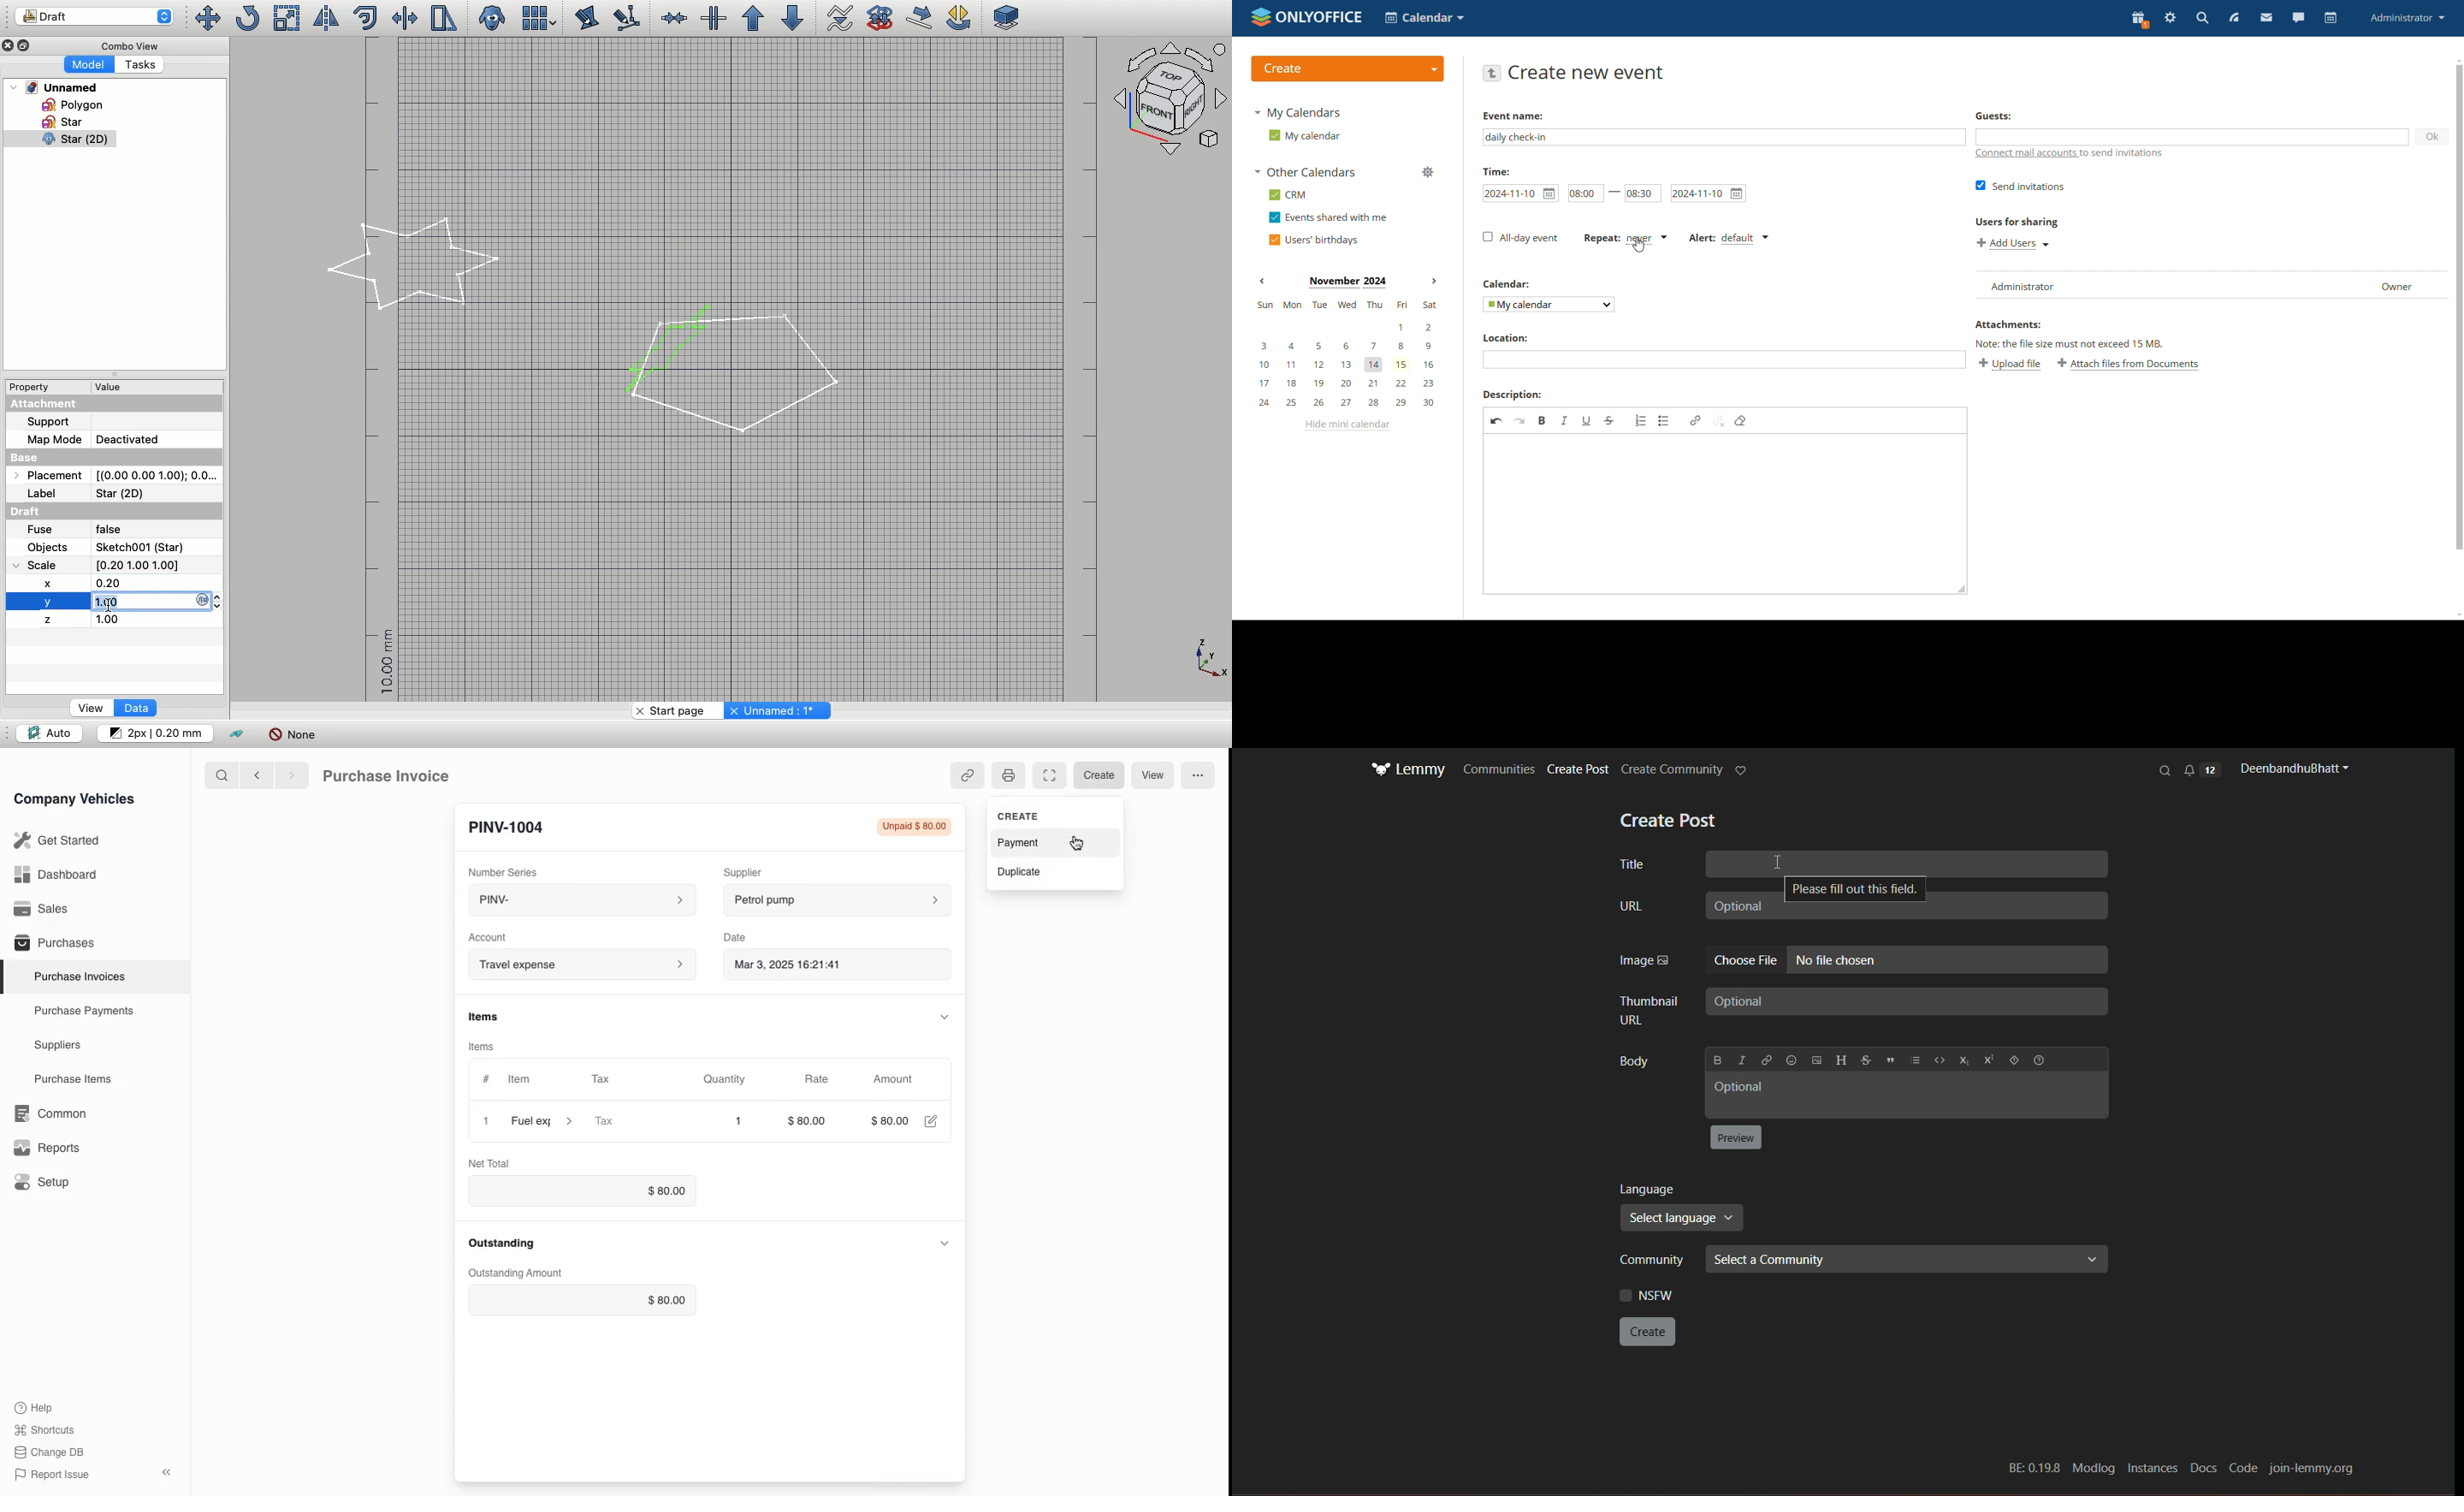 The image size is (2464, 1512). I want to click on Dashboard, so click(55, 874).